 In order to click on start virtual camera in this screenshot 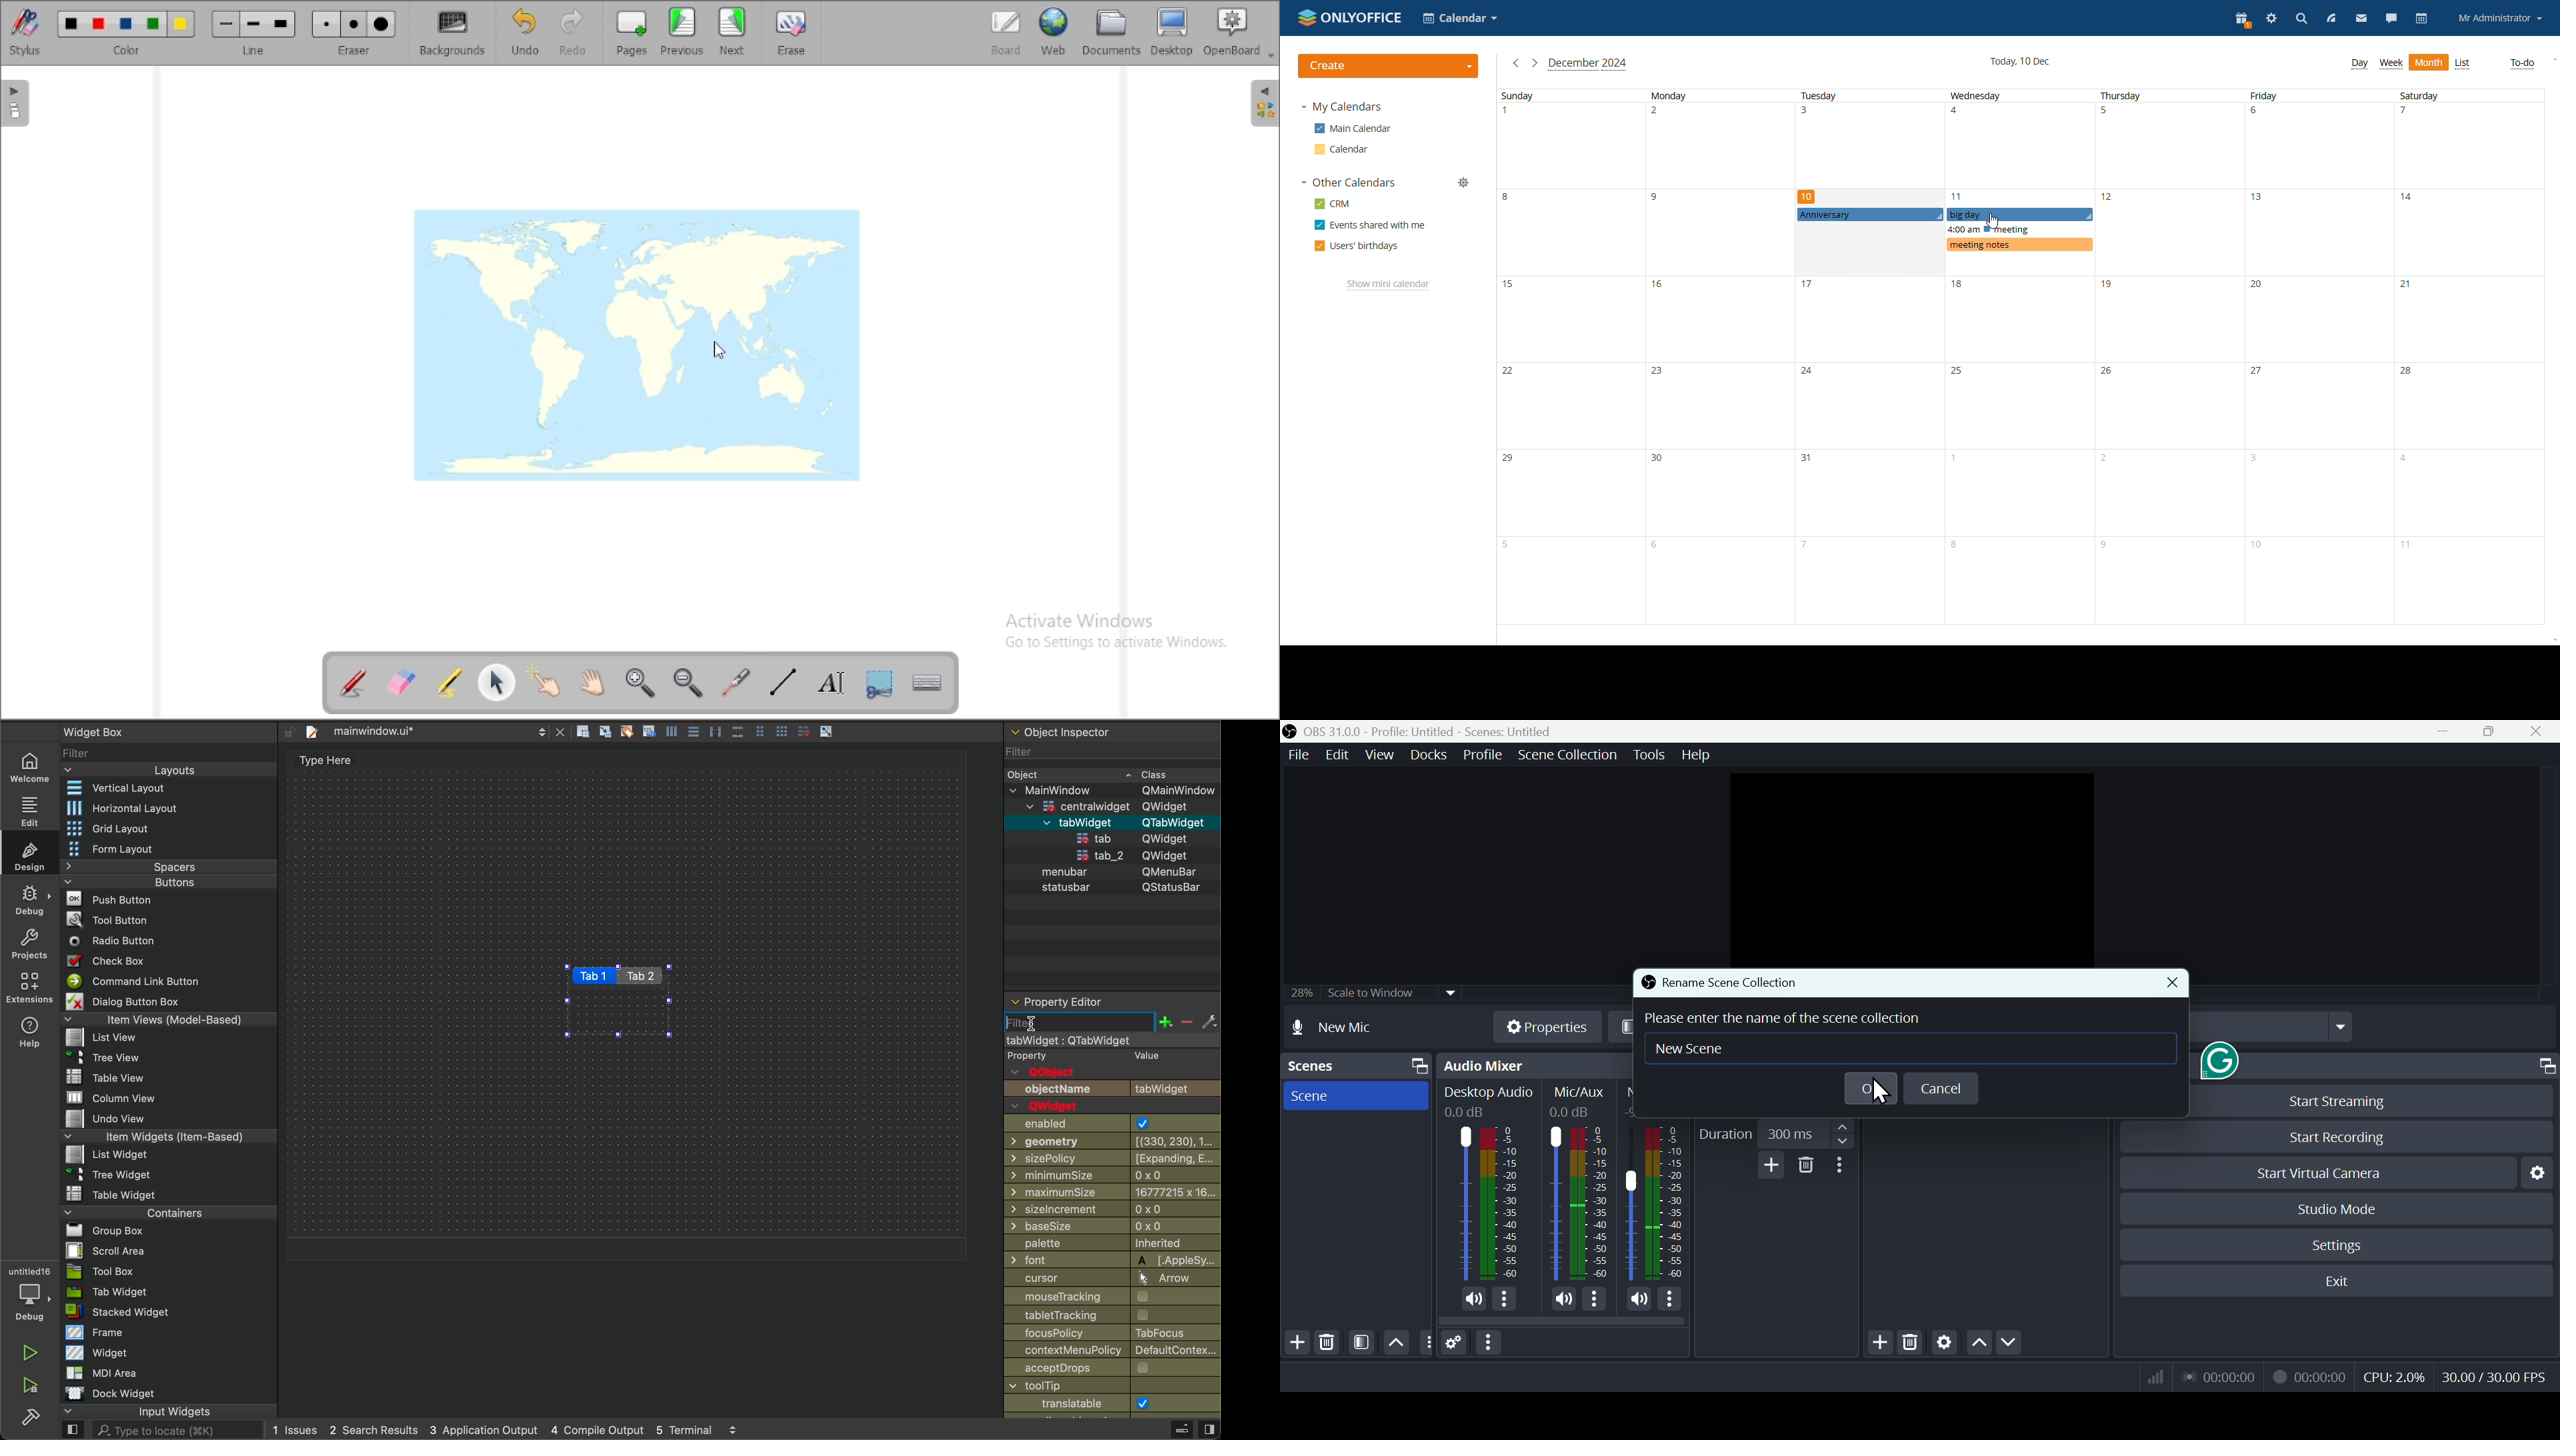, I will do `click(2309, 1174)`.